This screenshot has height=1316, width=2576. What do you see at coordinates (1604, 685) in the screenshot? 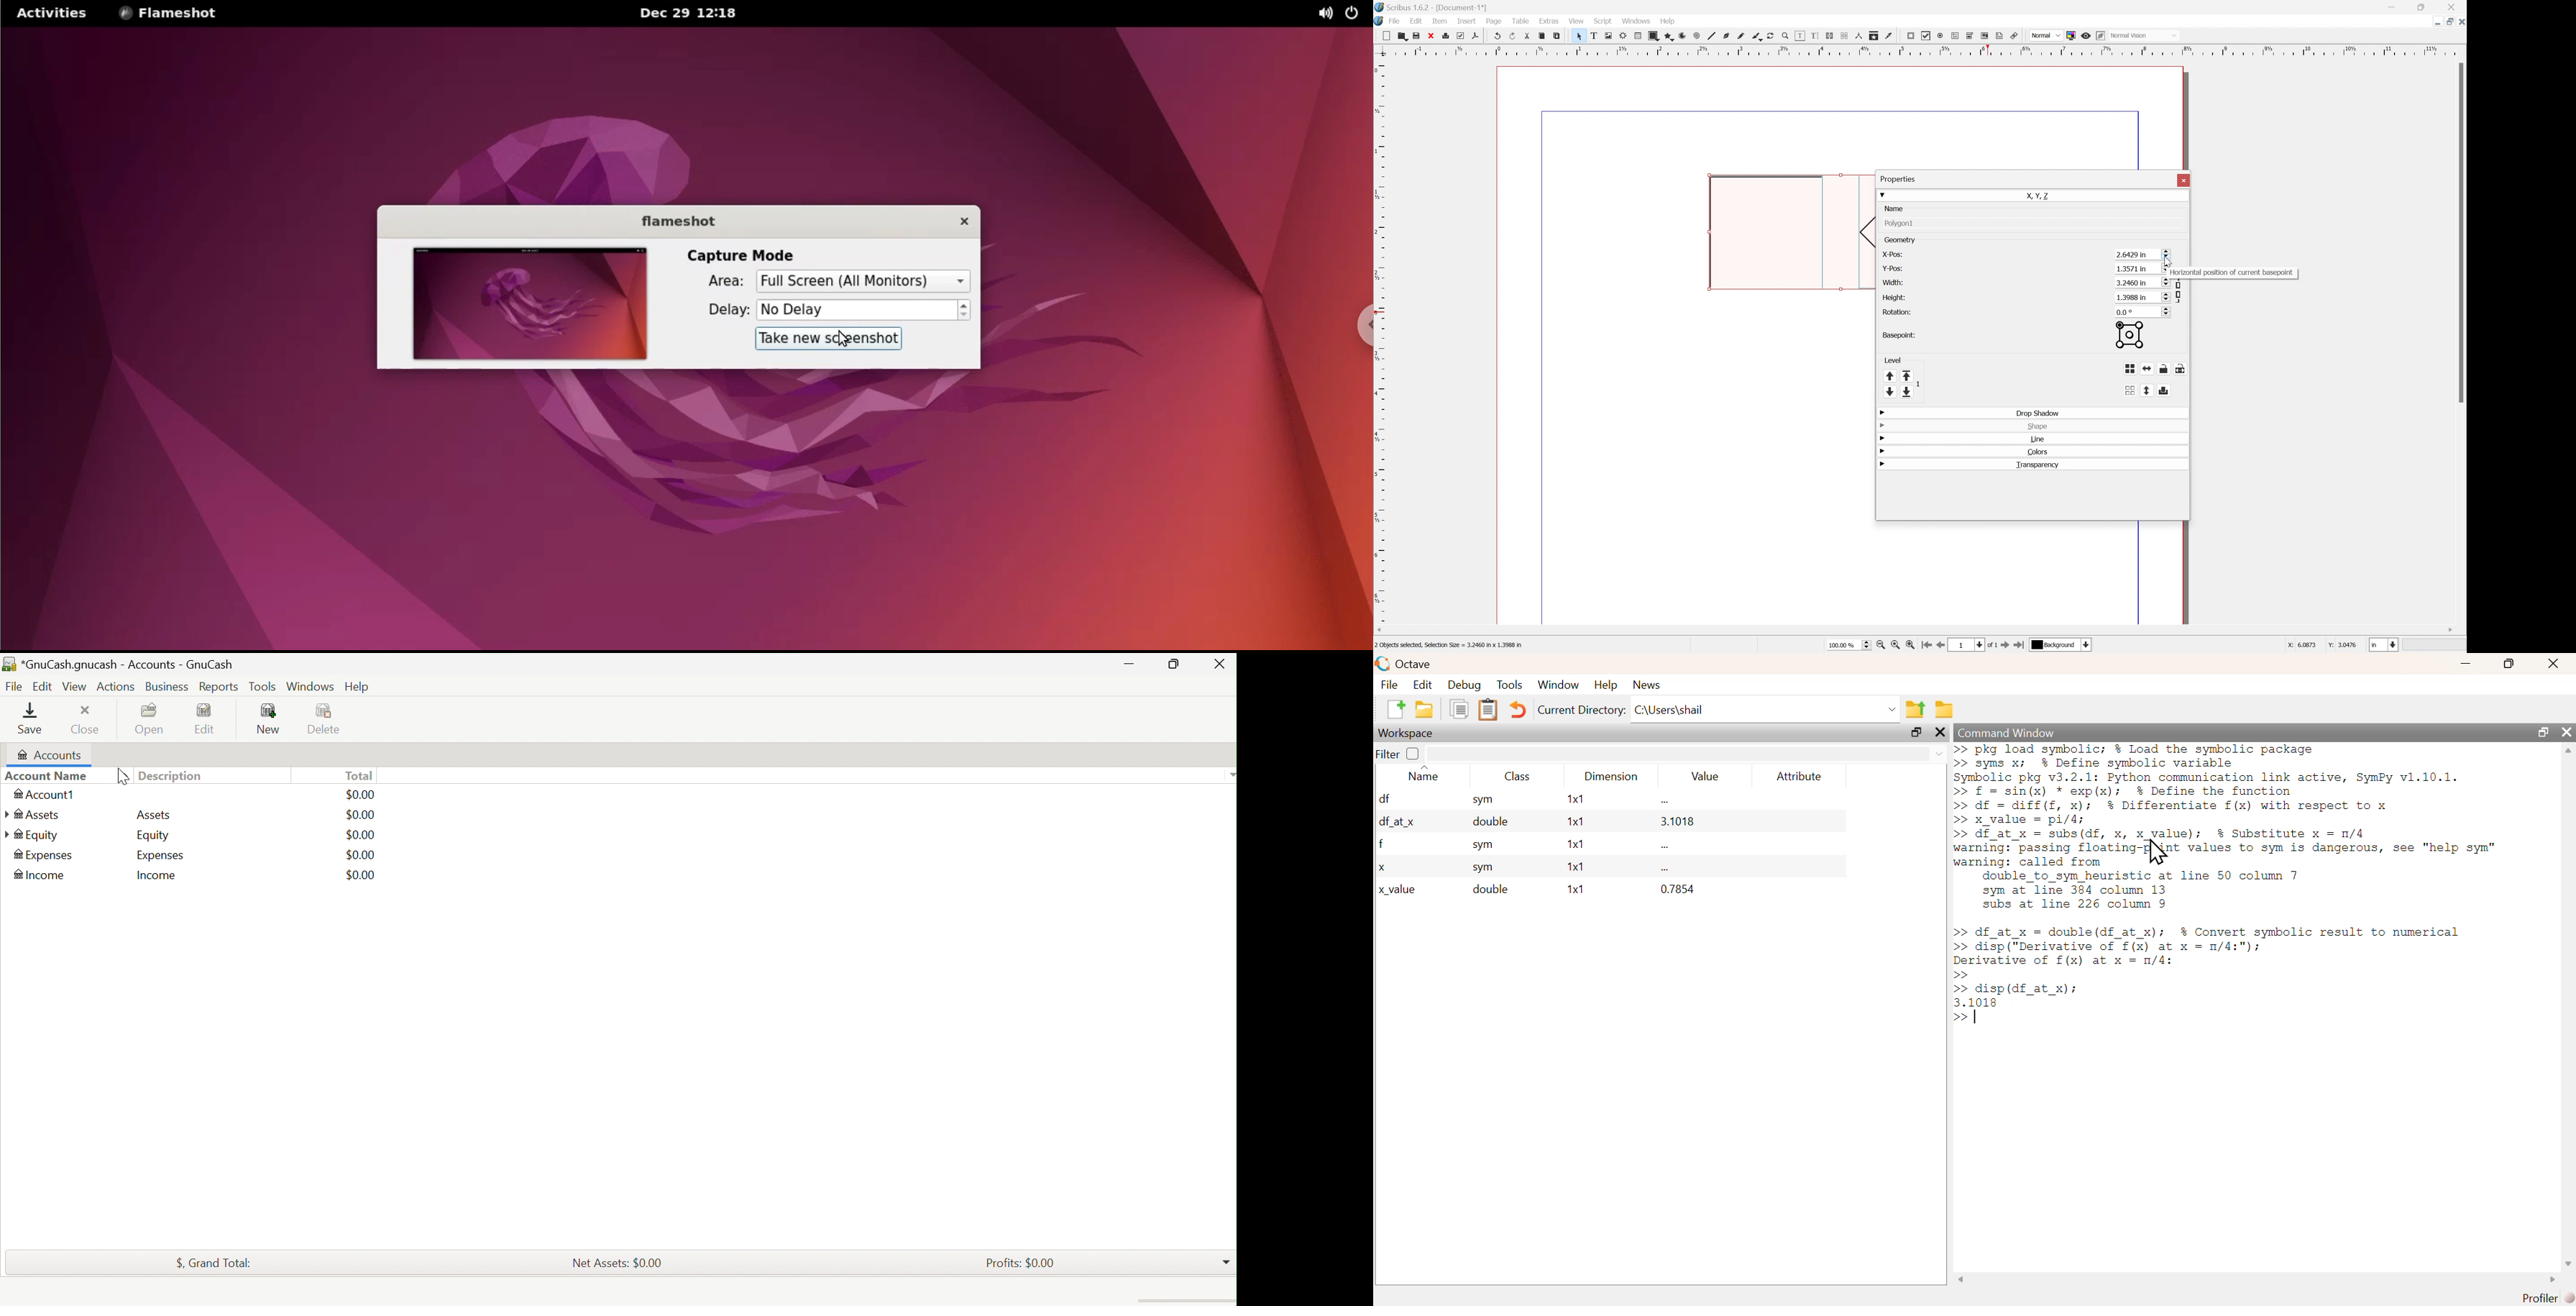
I see `Help` at bounding box center [1604, 685].